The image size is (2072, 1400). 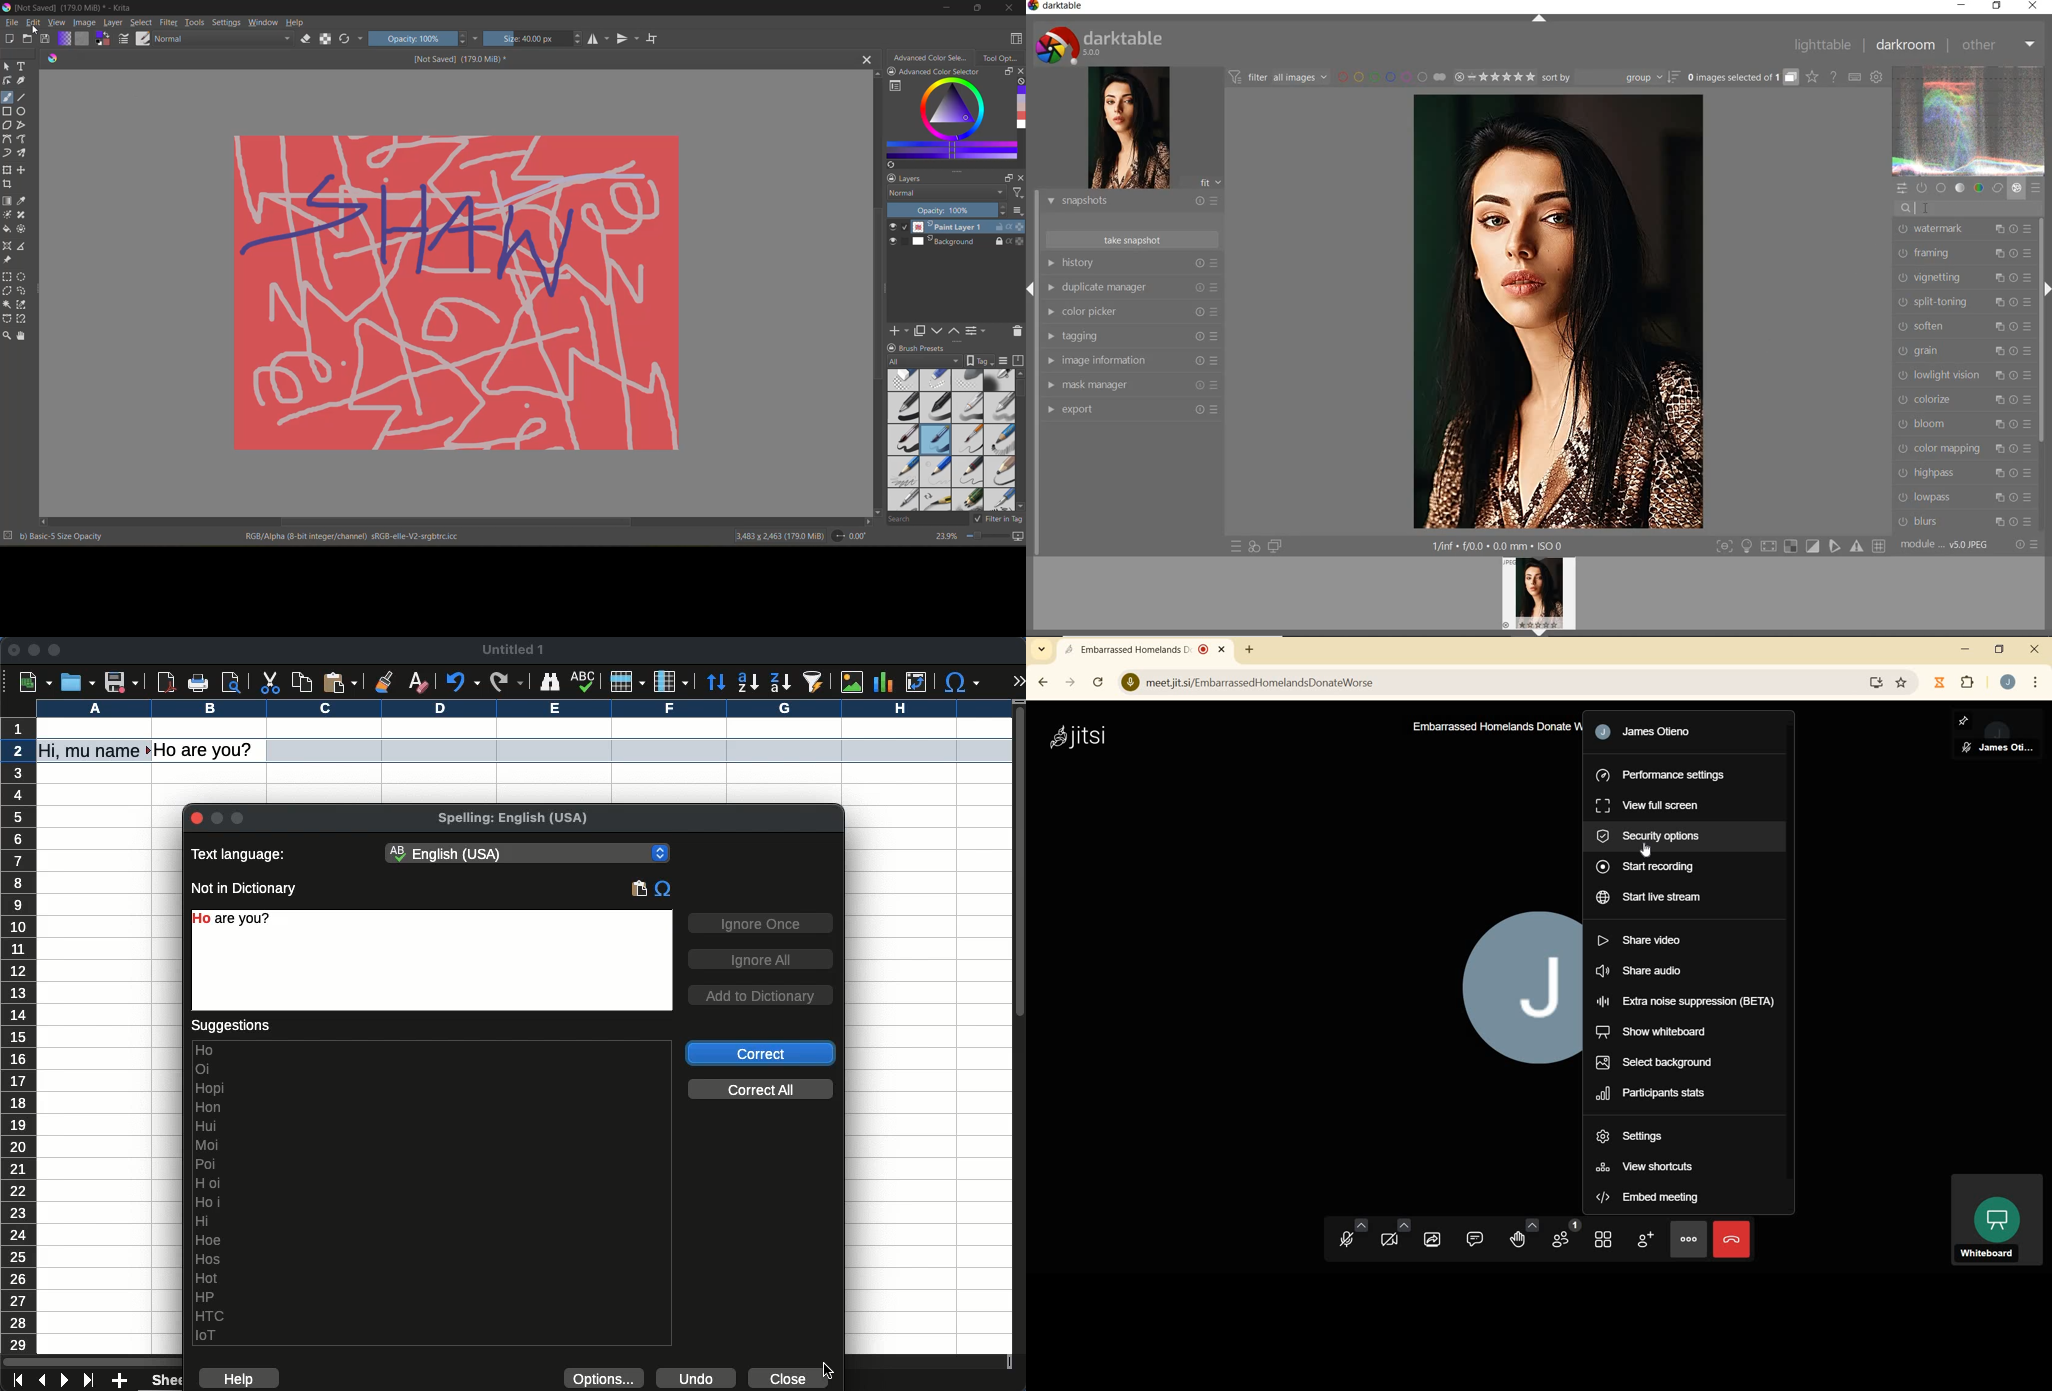 I want to click on bookmark, so click(x=1903, y=682).